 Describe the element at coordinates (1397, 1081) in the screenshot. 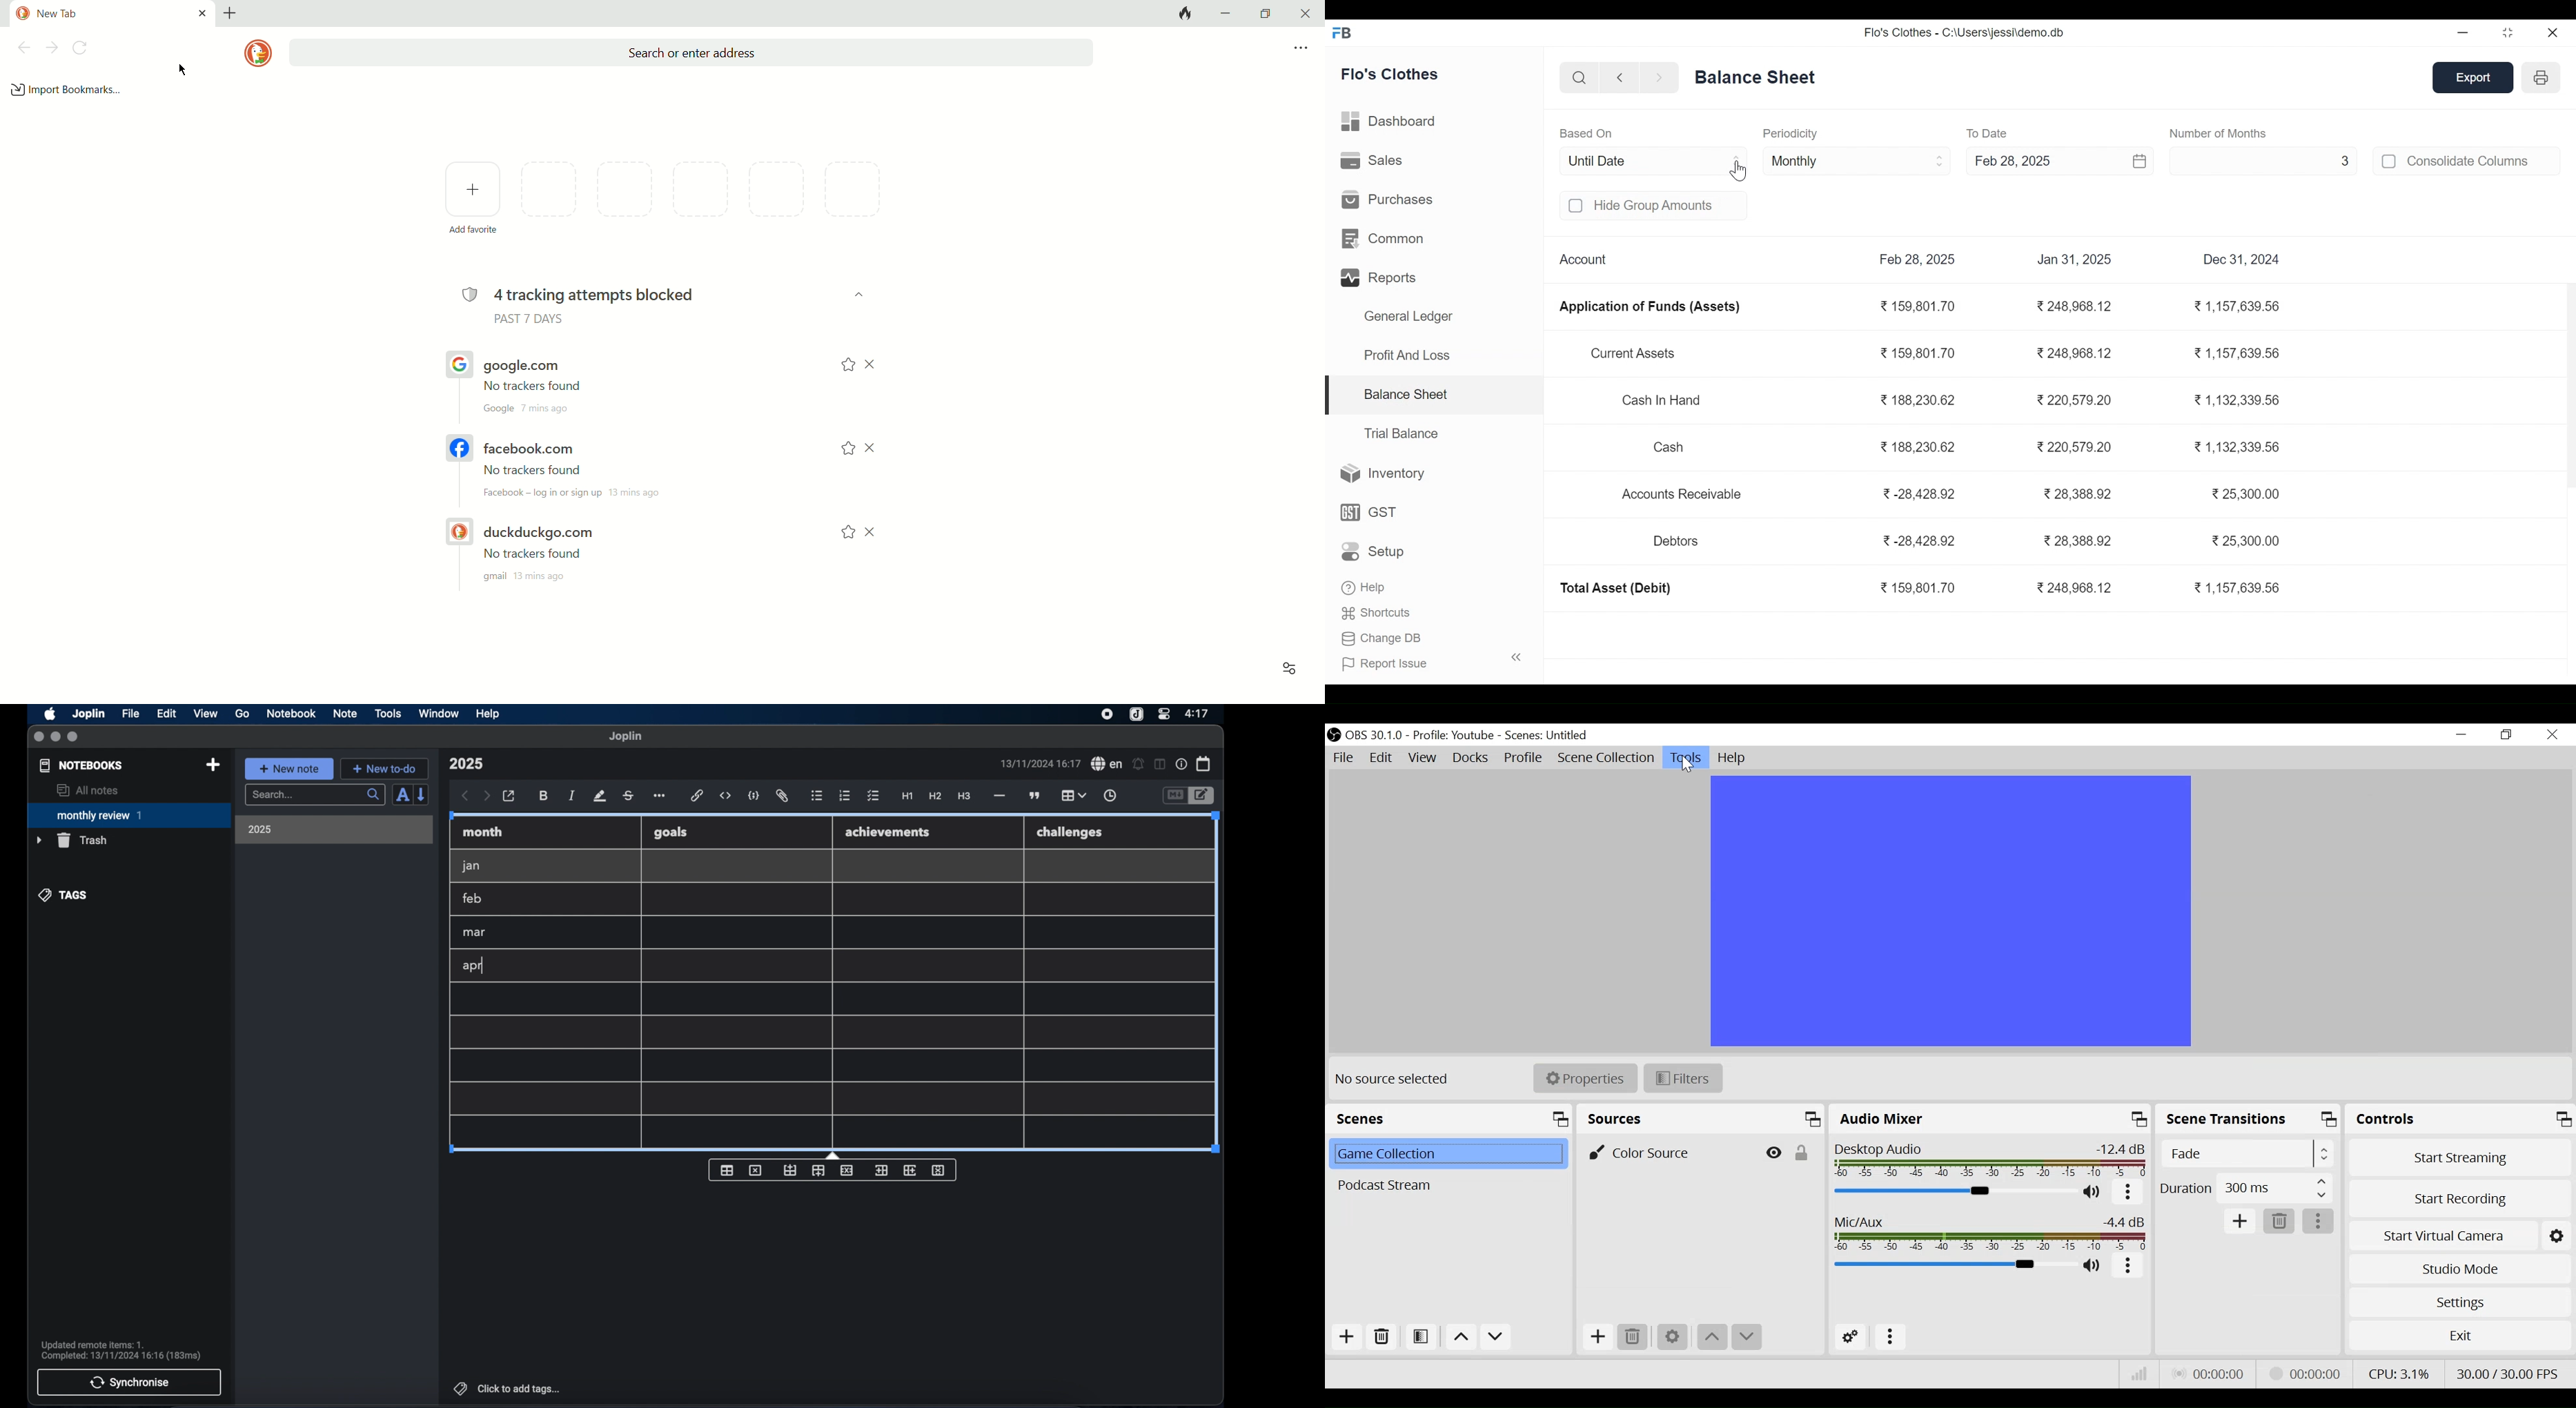

I see `No source Selected` at that location.